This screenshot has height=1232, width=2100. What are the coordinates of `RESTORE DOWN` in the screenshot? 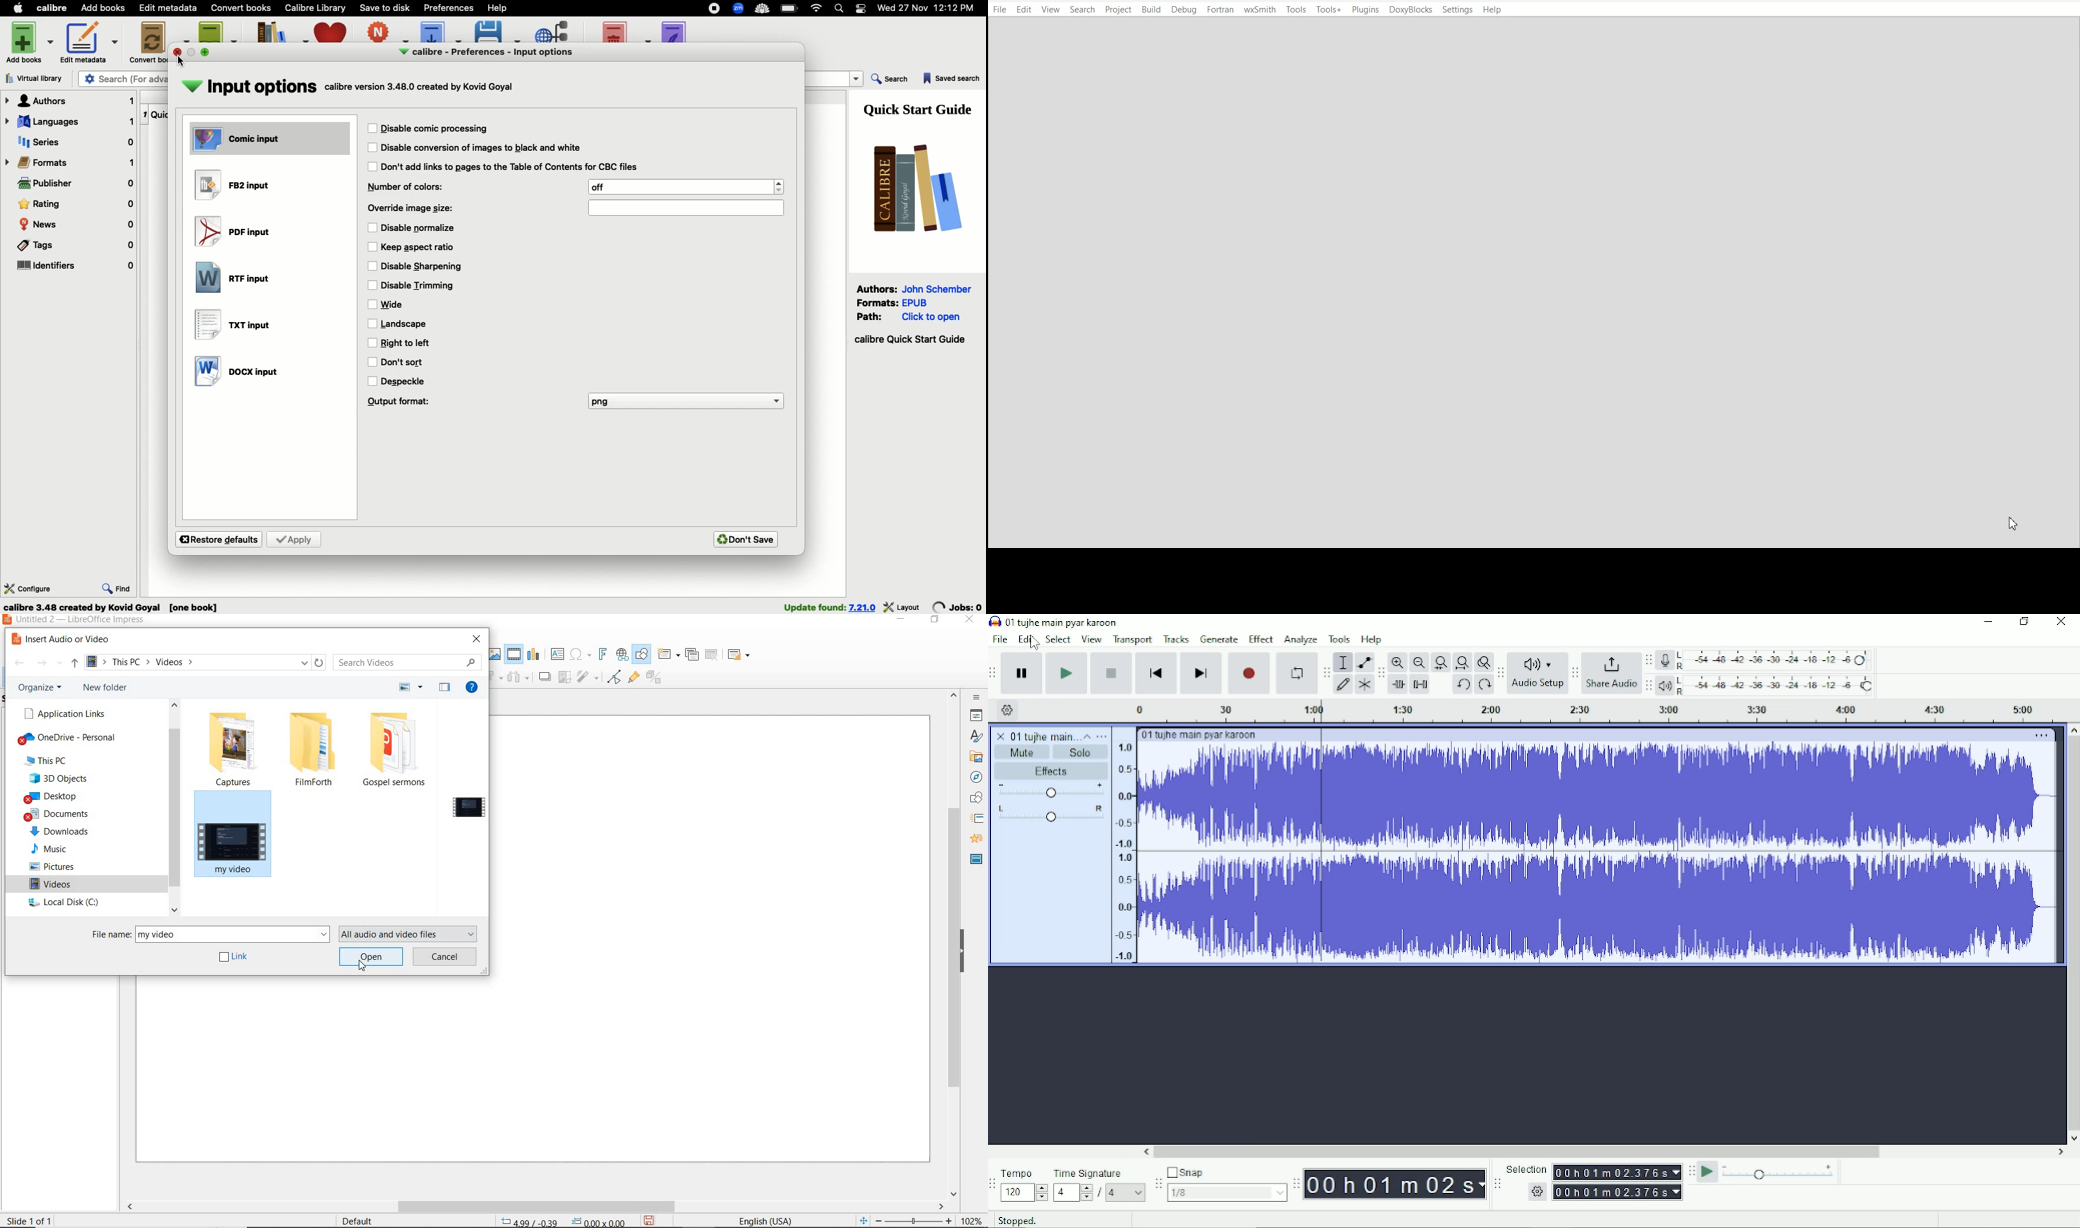 It's located at (936, 620).